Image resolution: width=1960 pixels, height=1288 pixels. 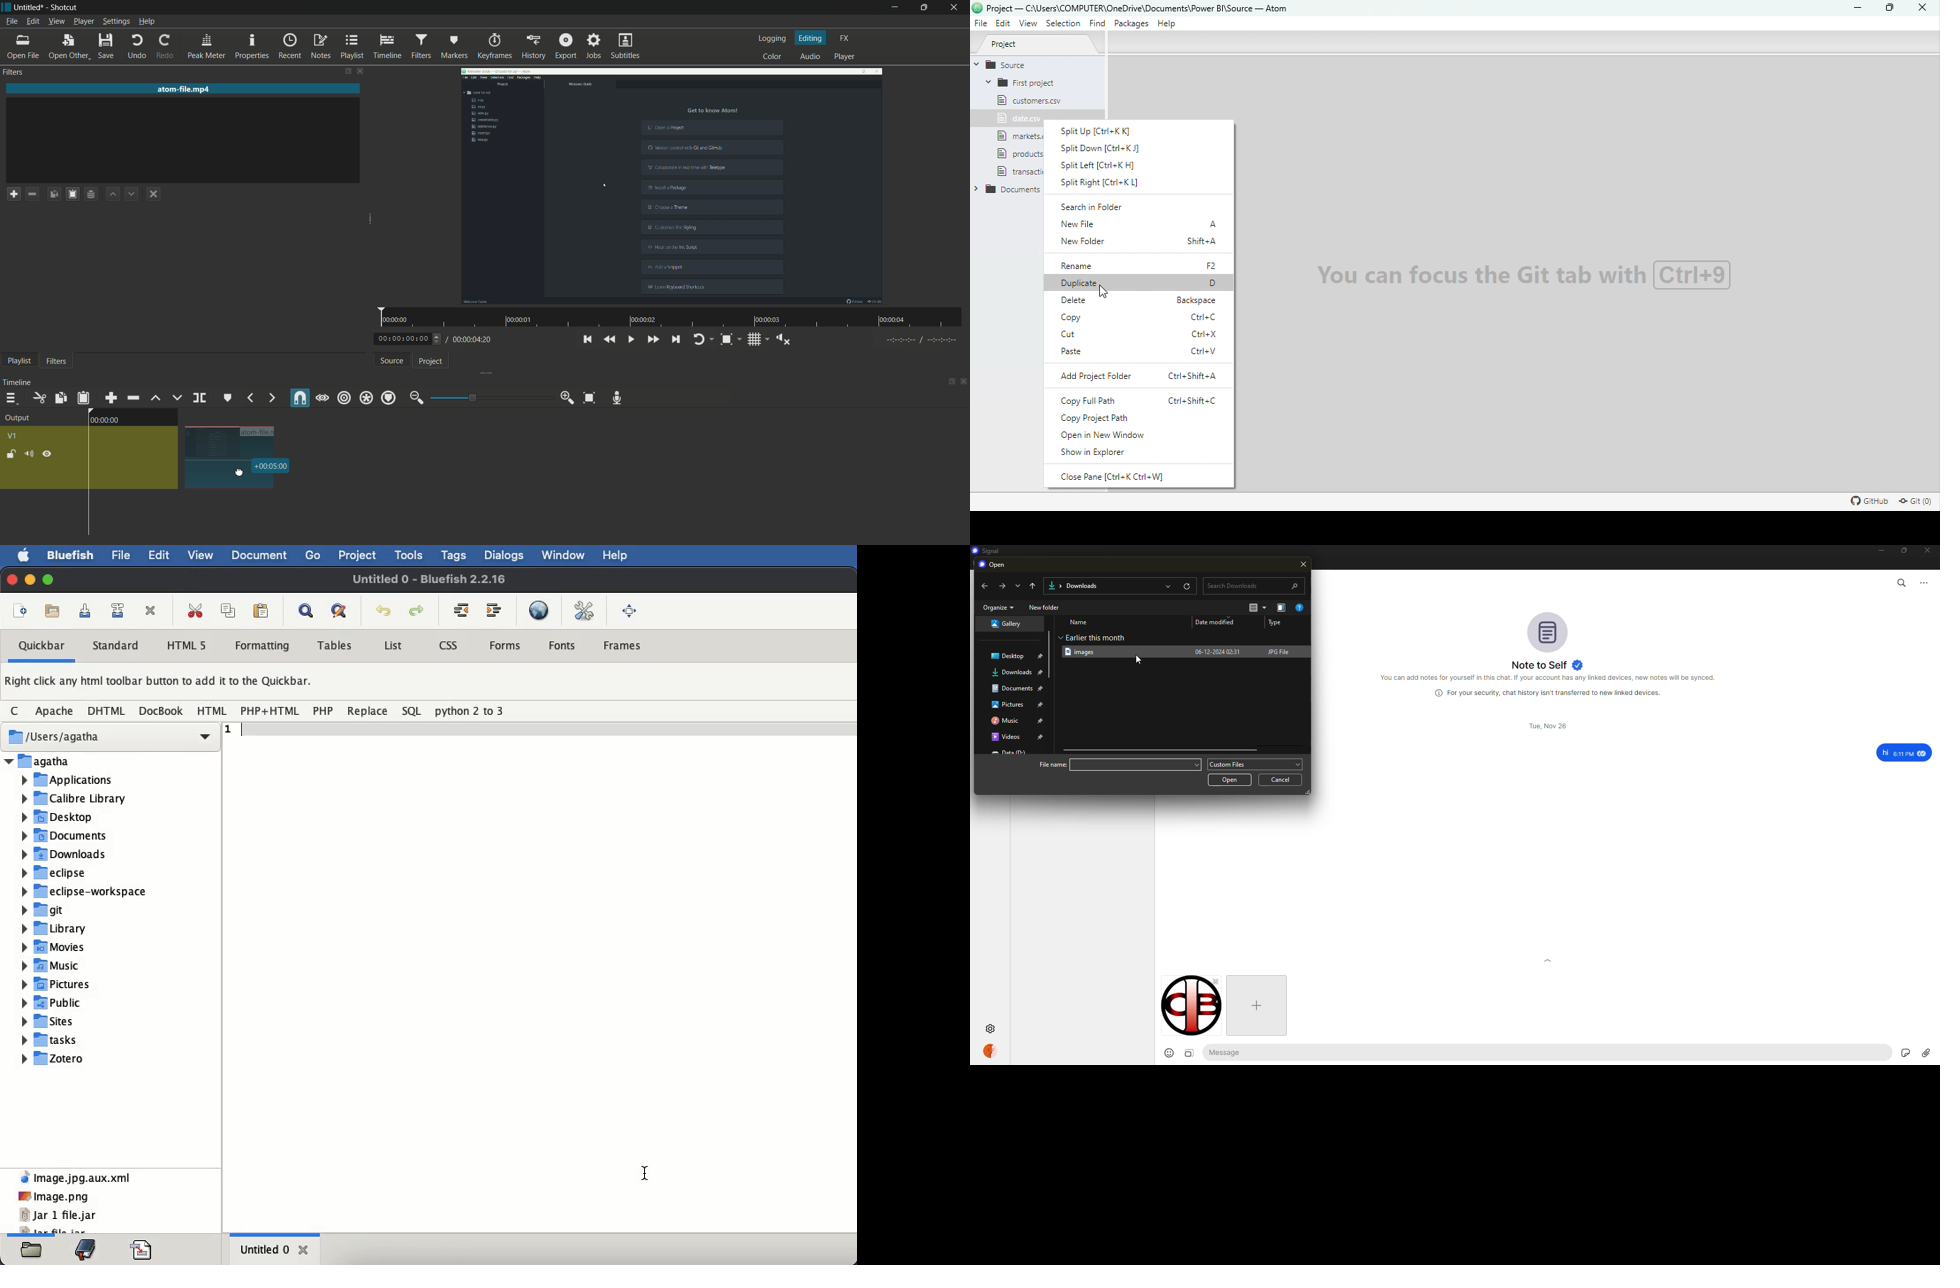 I want to click on add, so click(x=1255, y=1005).